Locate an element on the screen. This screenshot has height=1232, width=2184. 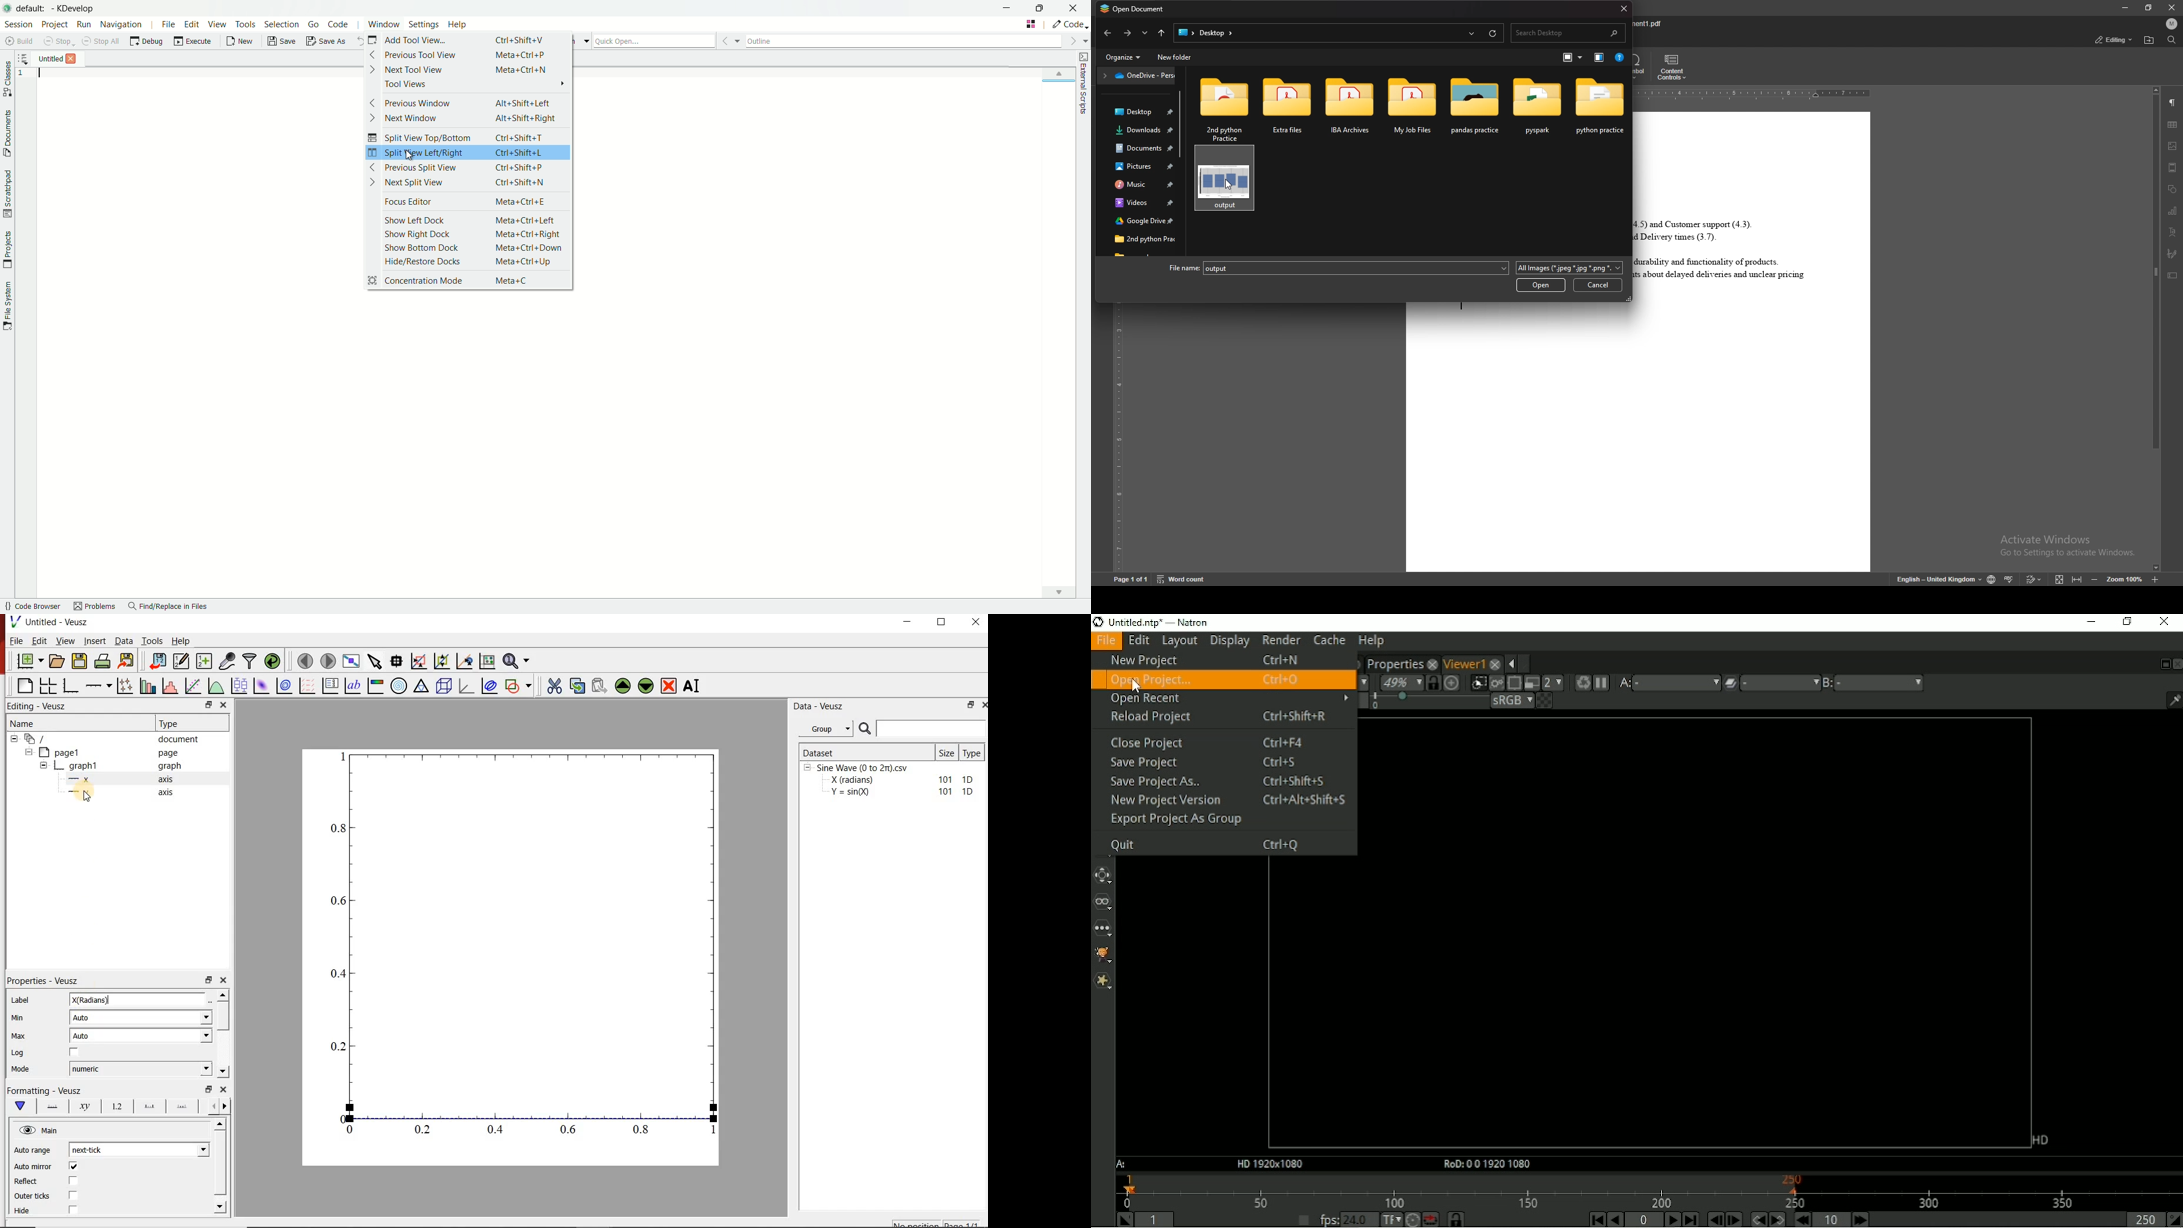
edit menu is located at coordinates (194, 24).